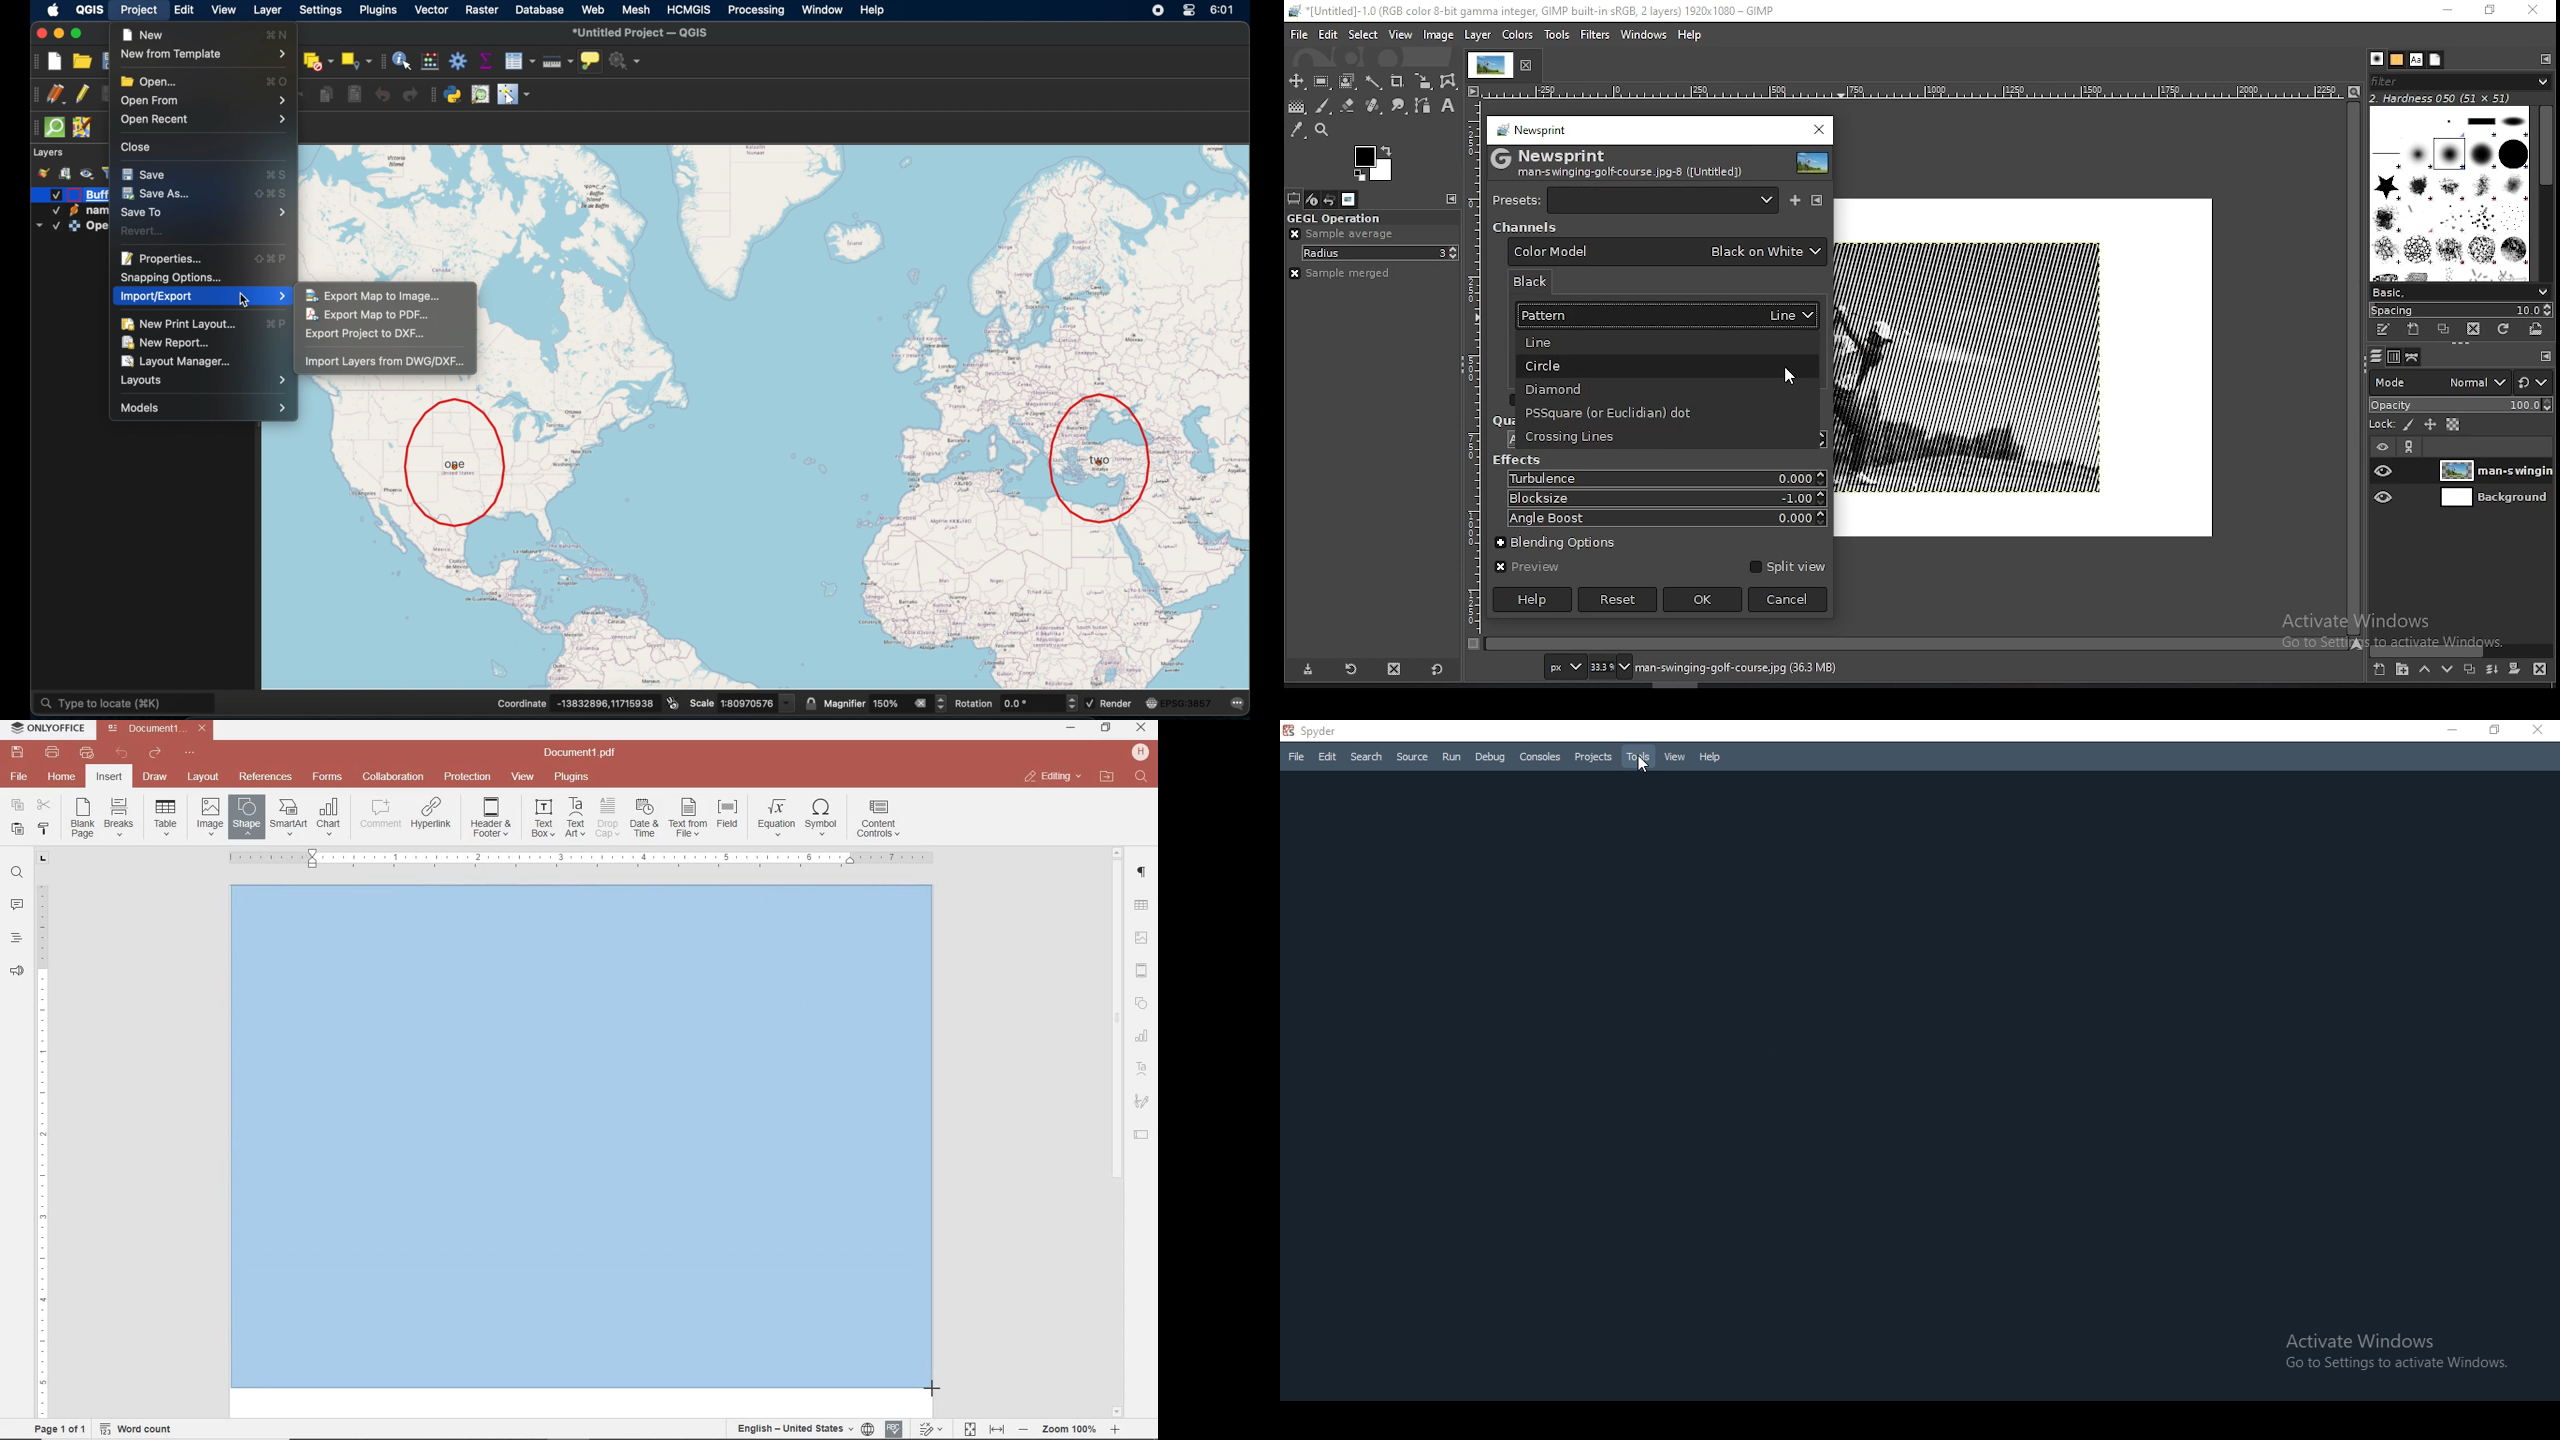 This screenshot has width=2576, height=1456. What do you see at coordinates (1555, 35) in the screenshot?
I see `tools` at bounding box center [1555, 35].